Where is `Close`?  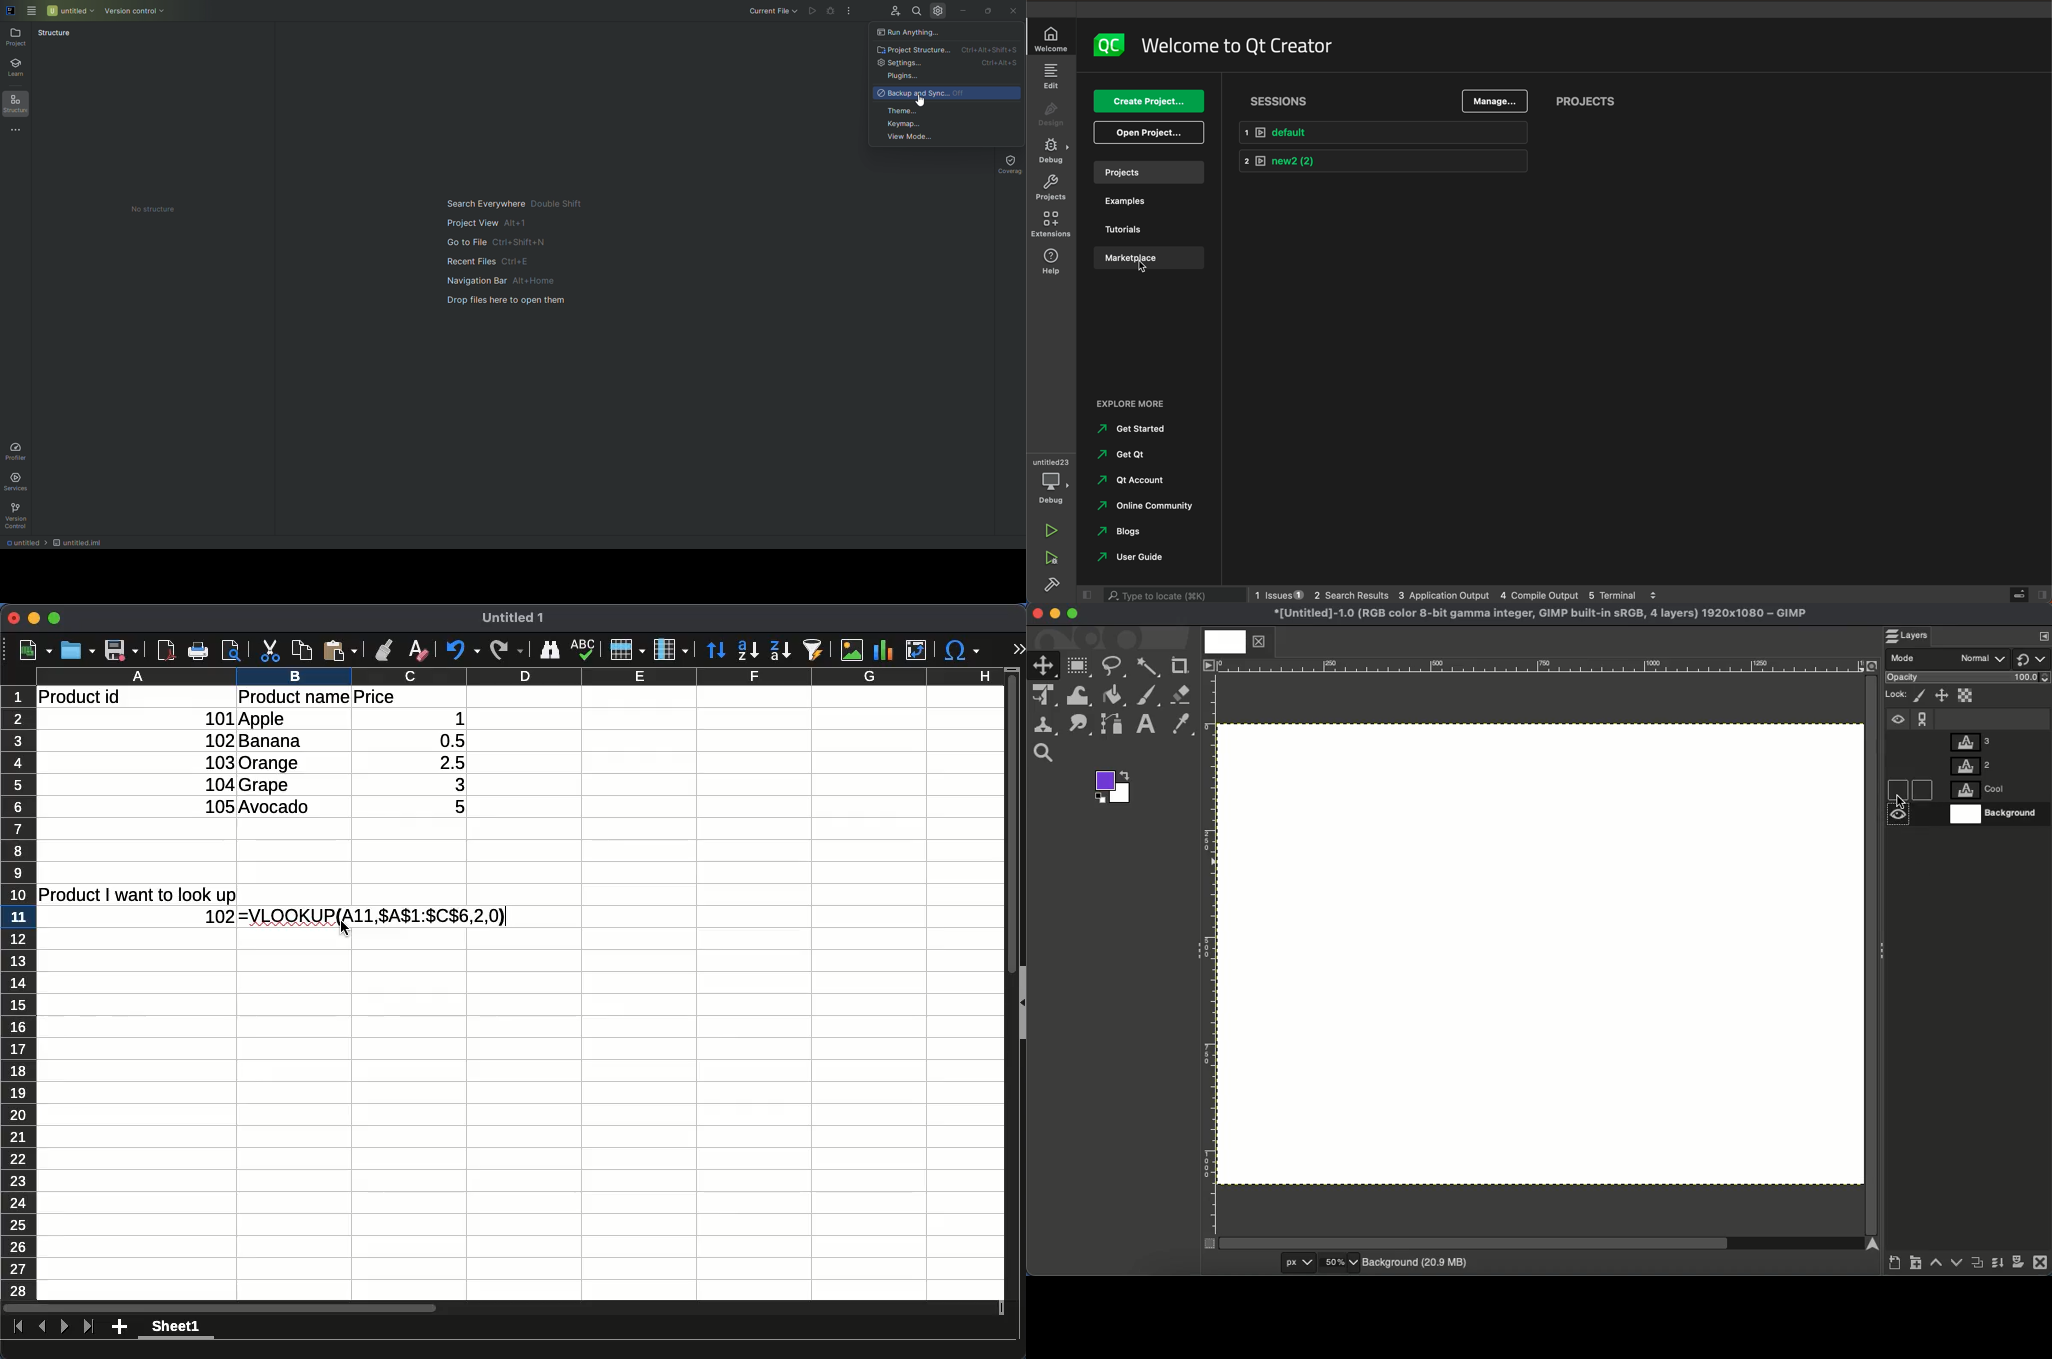 Close is located at coordinates (2040, 1266).